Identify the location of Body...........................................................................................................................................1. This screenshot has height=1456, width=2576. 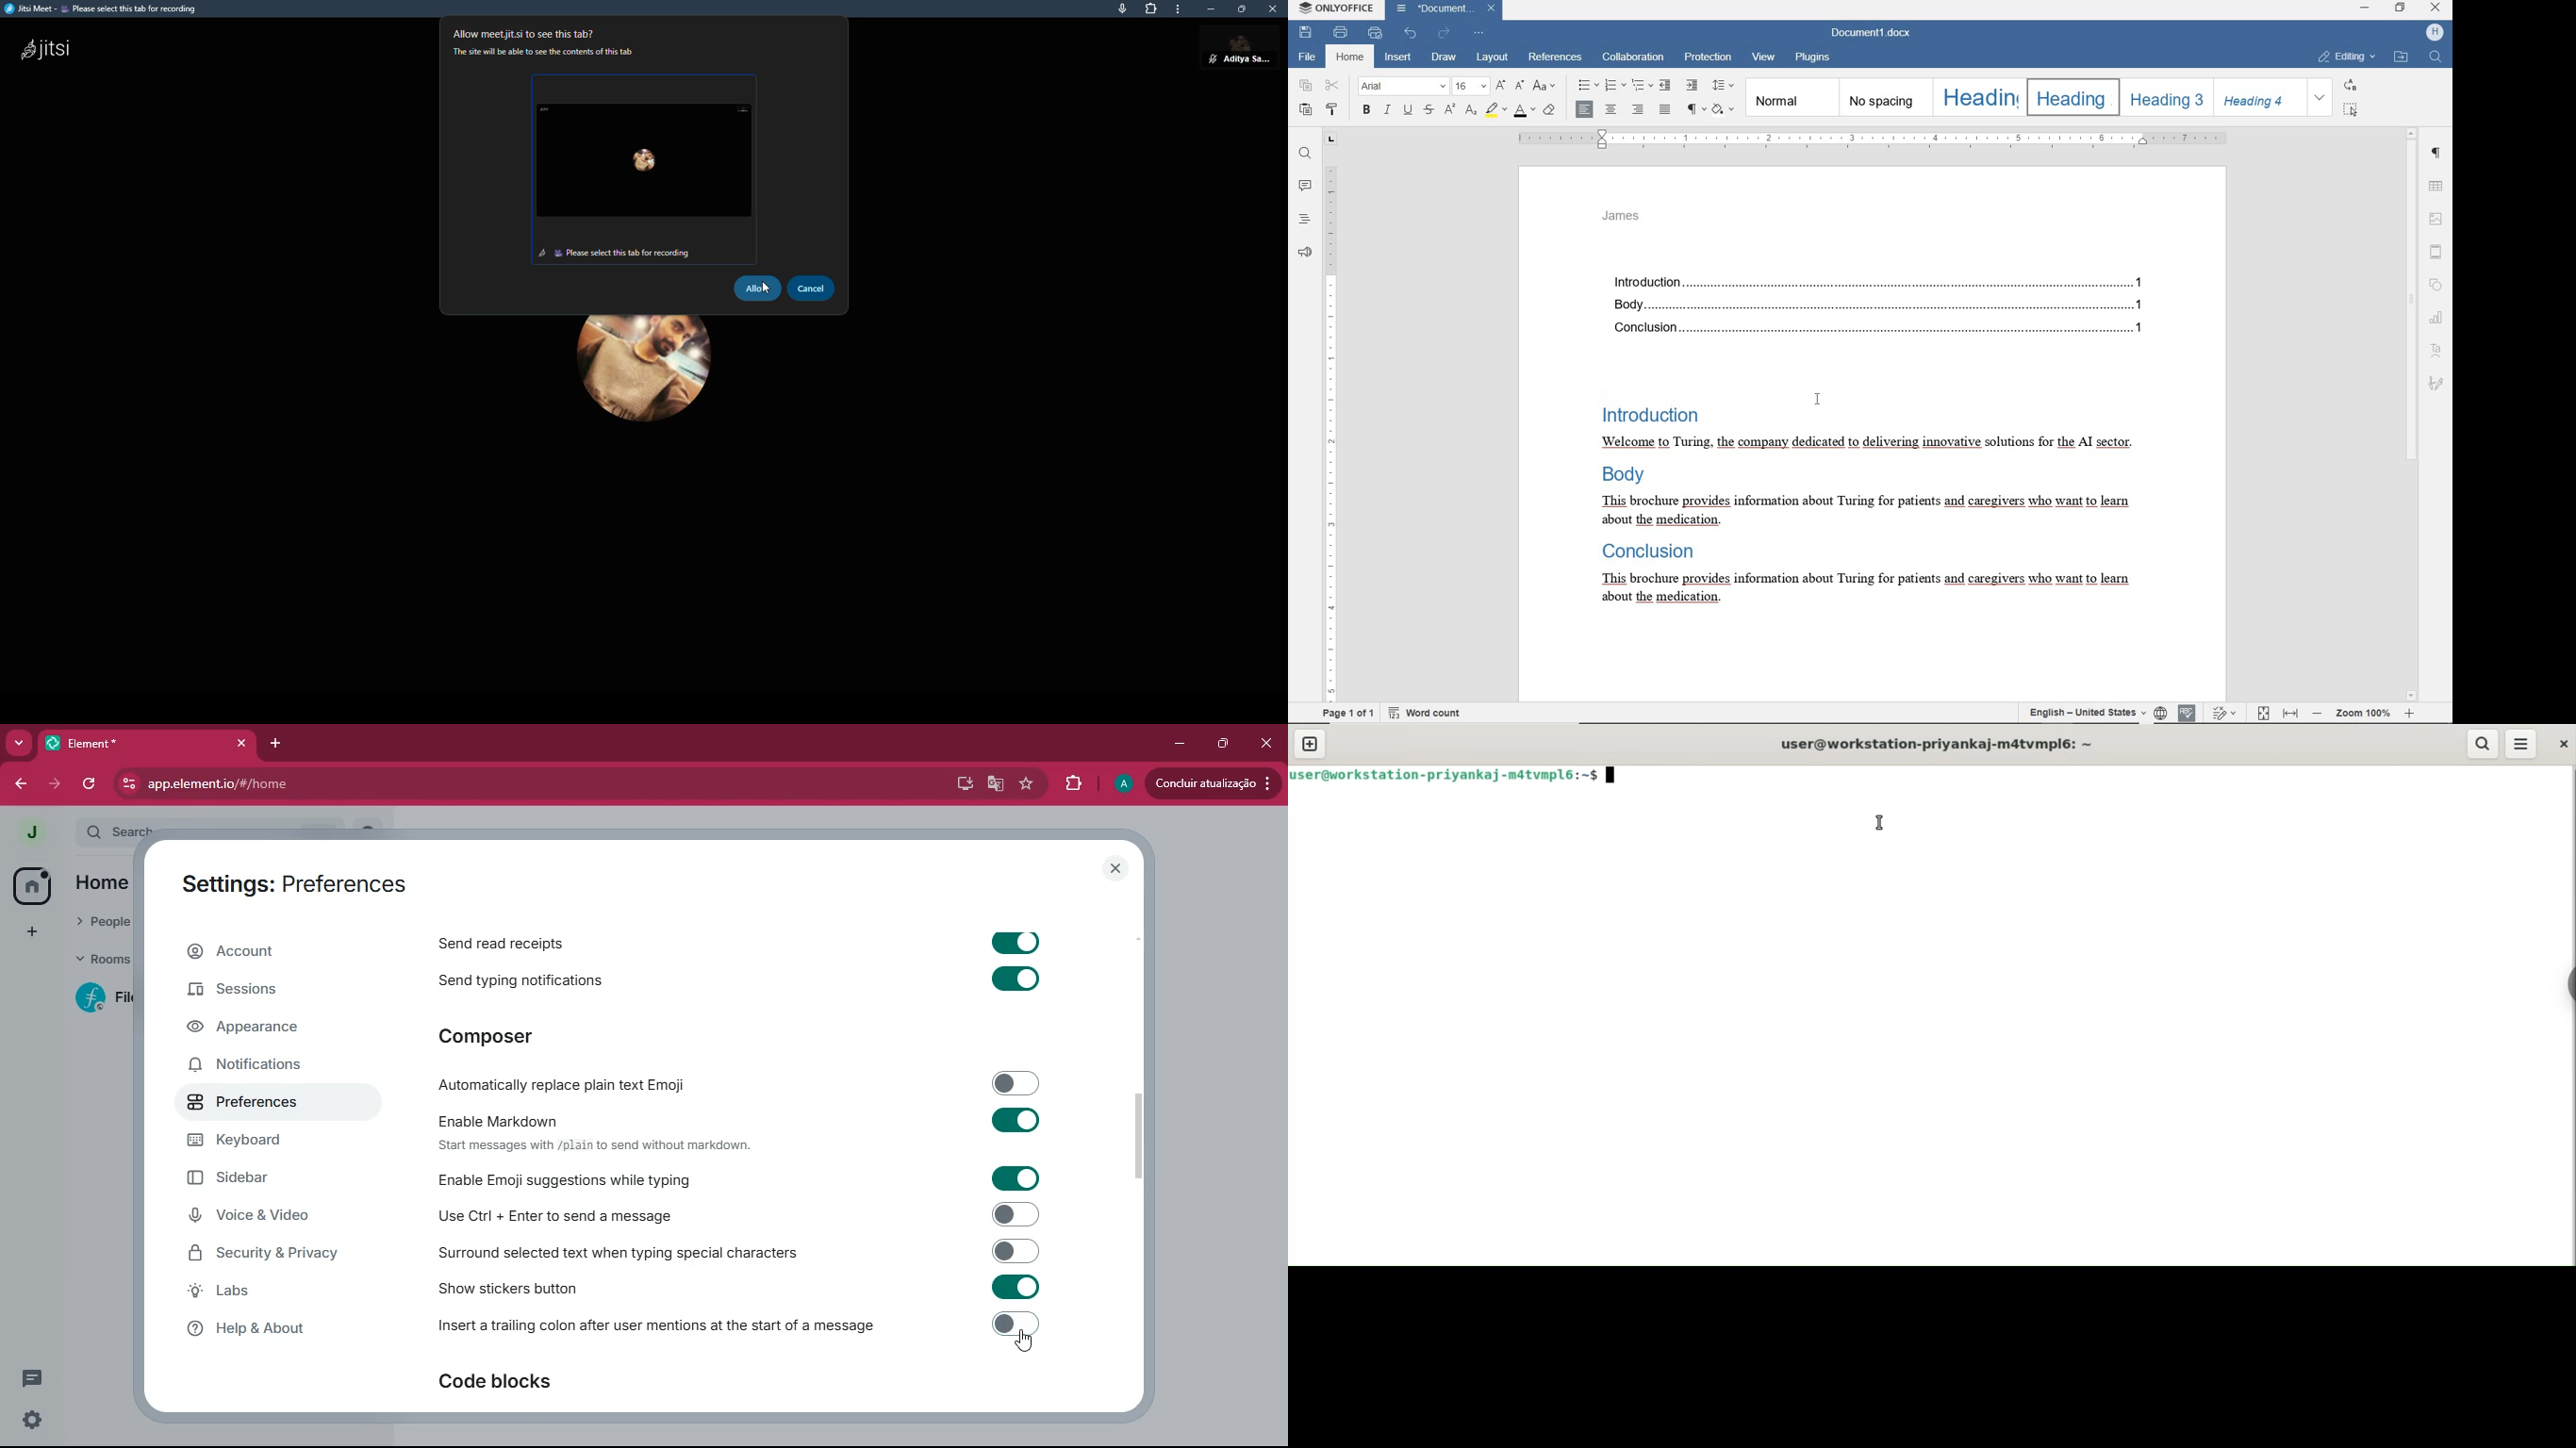
(1884, 306).